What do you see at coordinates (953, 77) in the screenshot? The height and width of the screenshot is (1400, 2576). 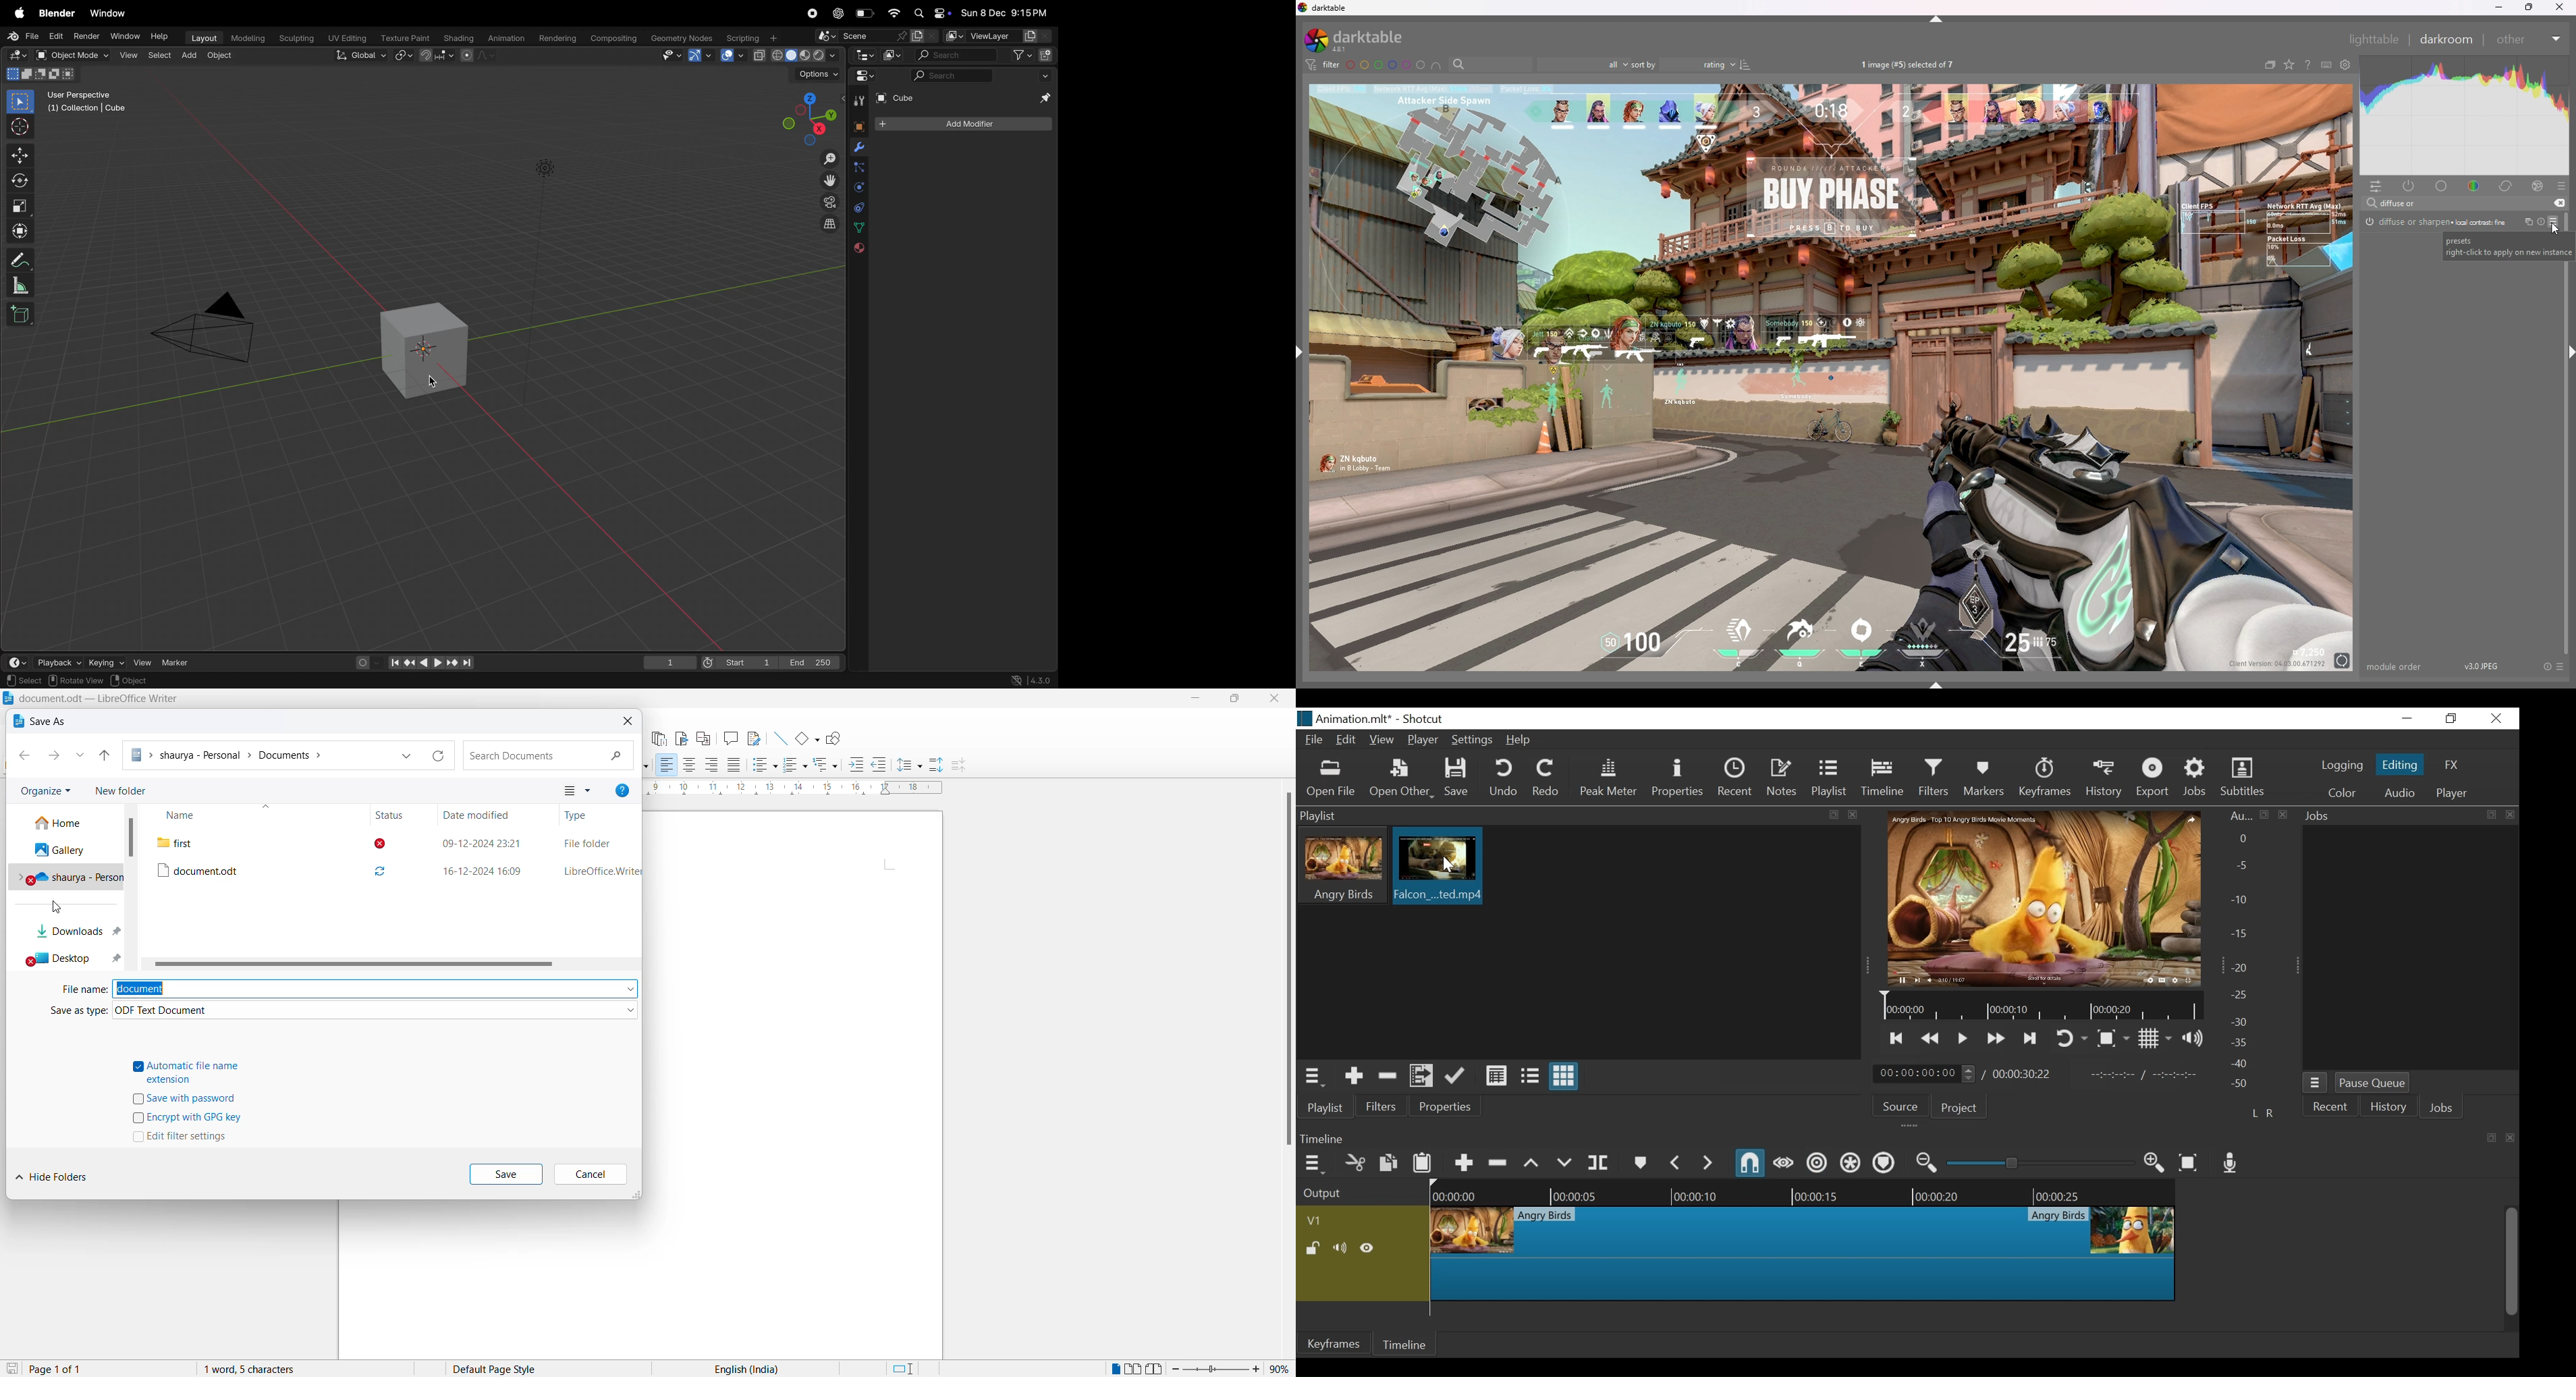 I see `searchbar` at bounding box center [953, 77].